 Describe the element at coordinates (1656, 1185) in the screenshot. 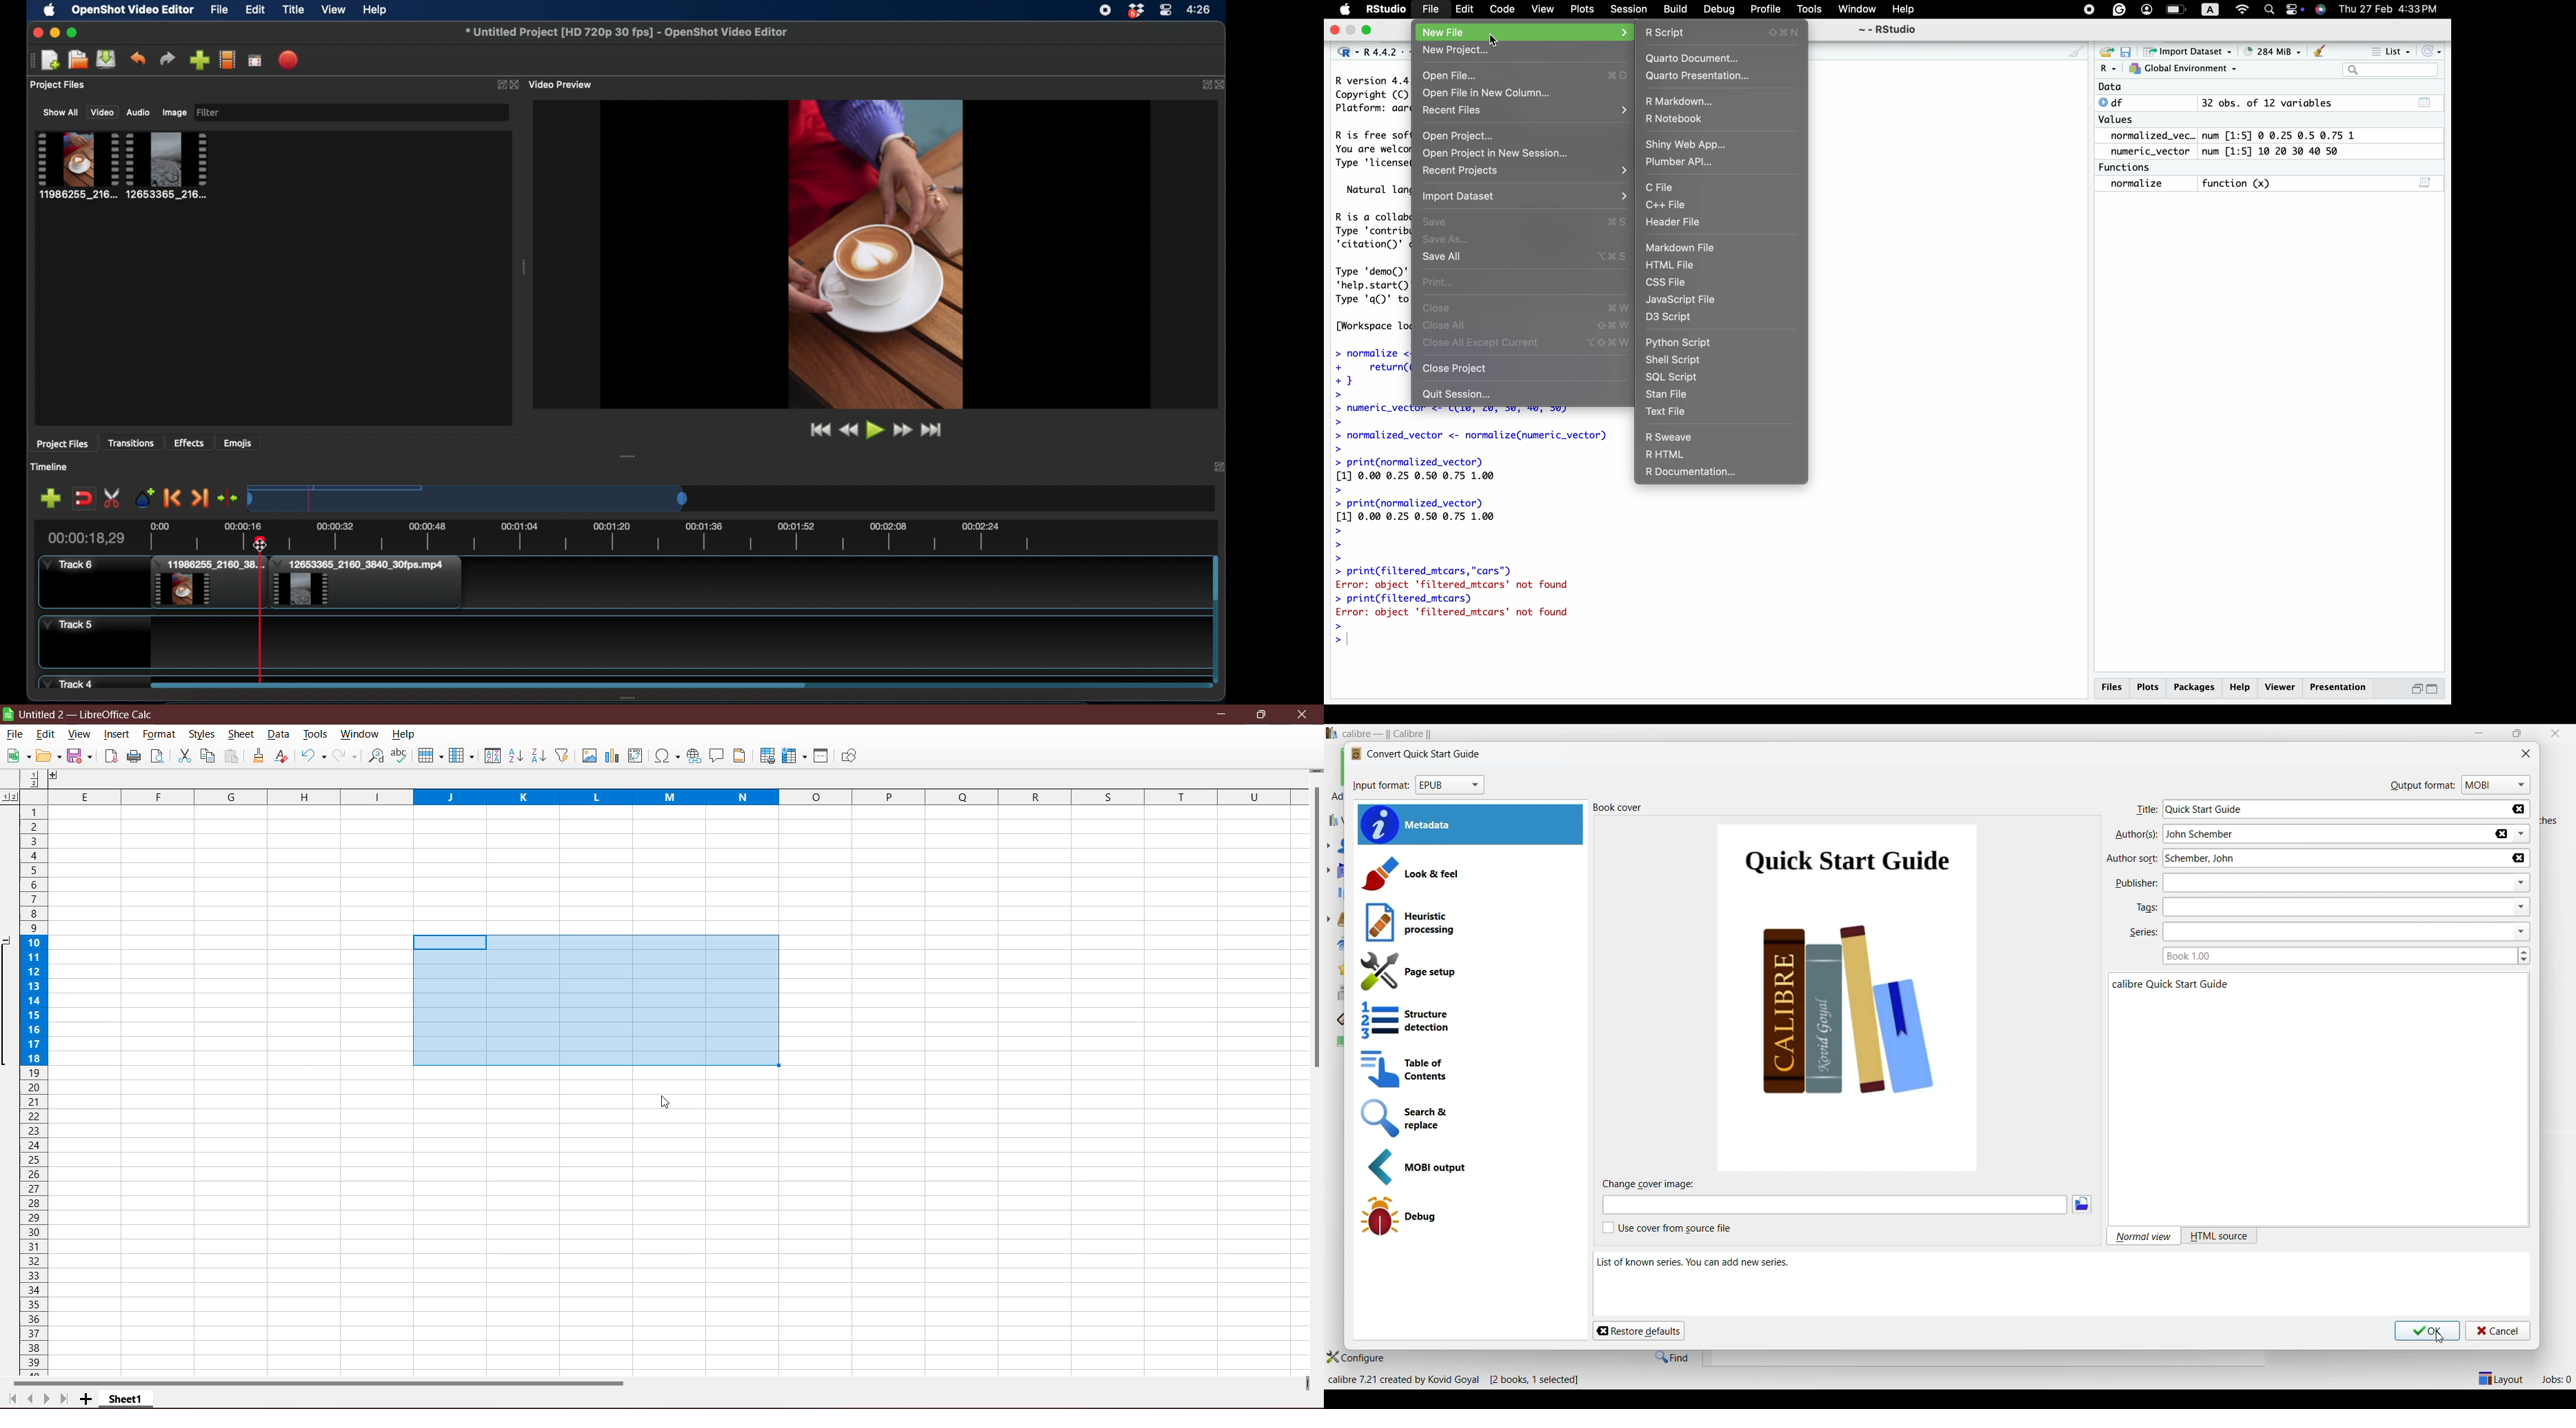

I see `change cover image` at that location.